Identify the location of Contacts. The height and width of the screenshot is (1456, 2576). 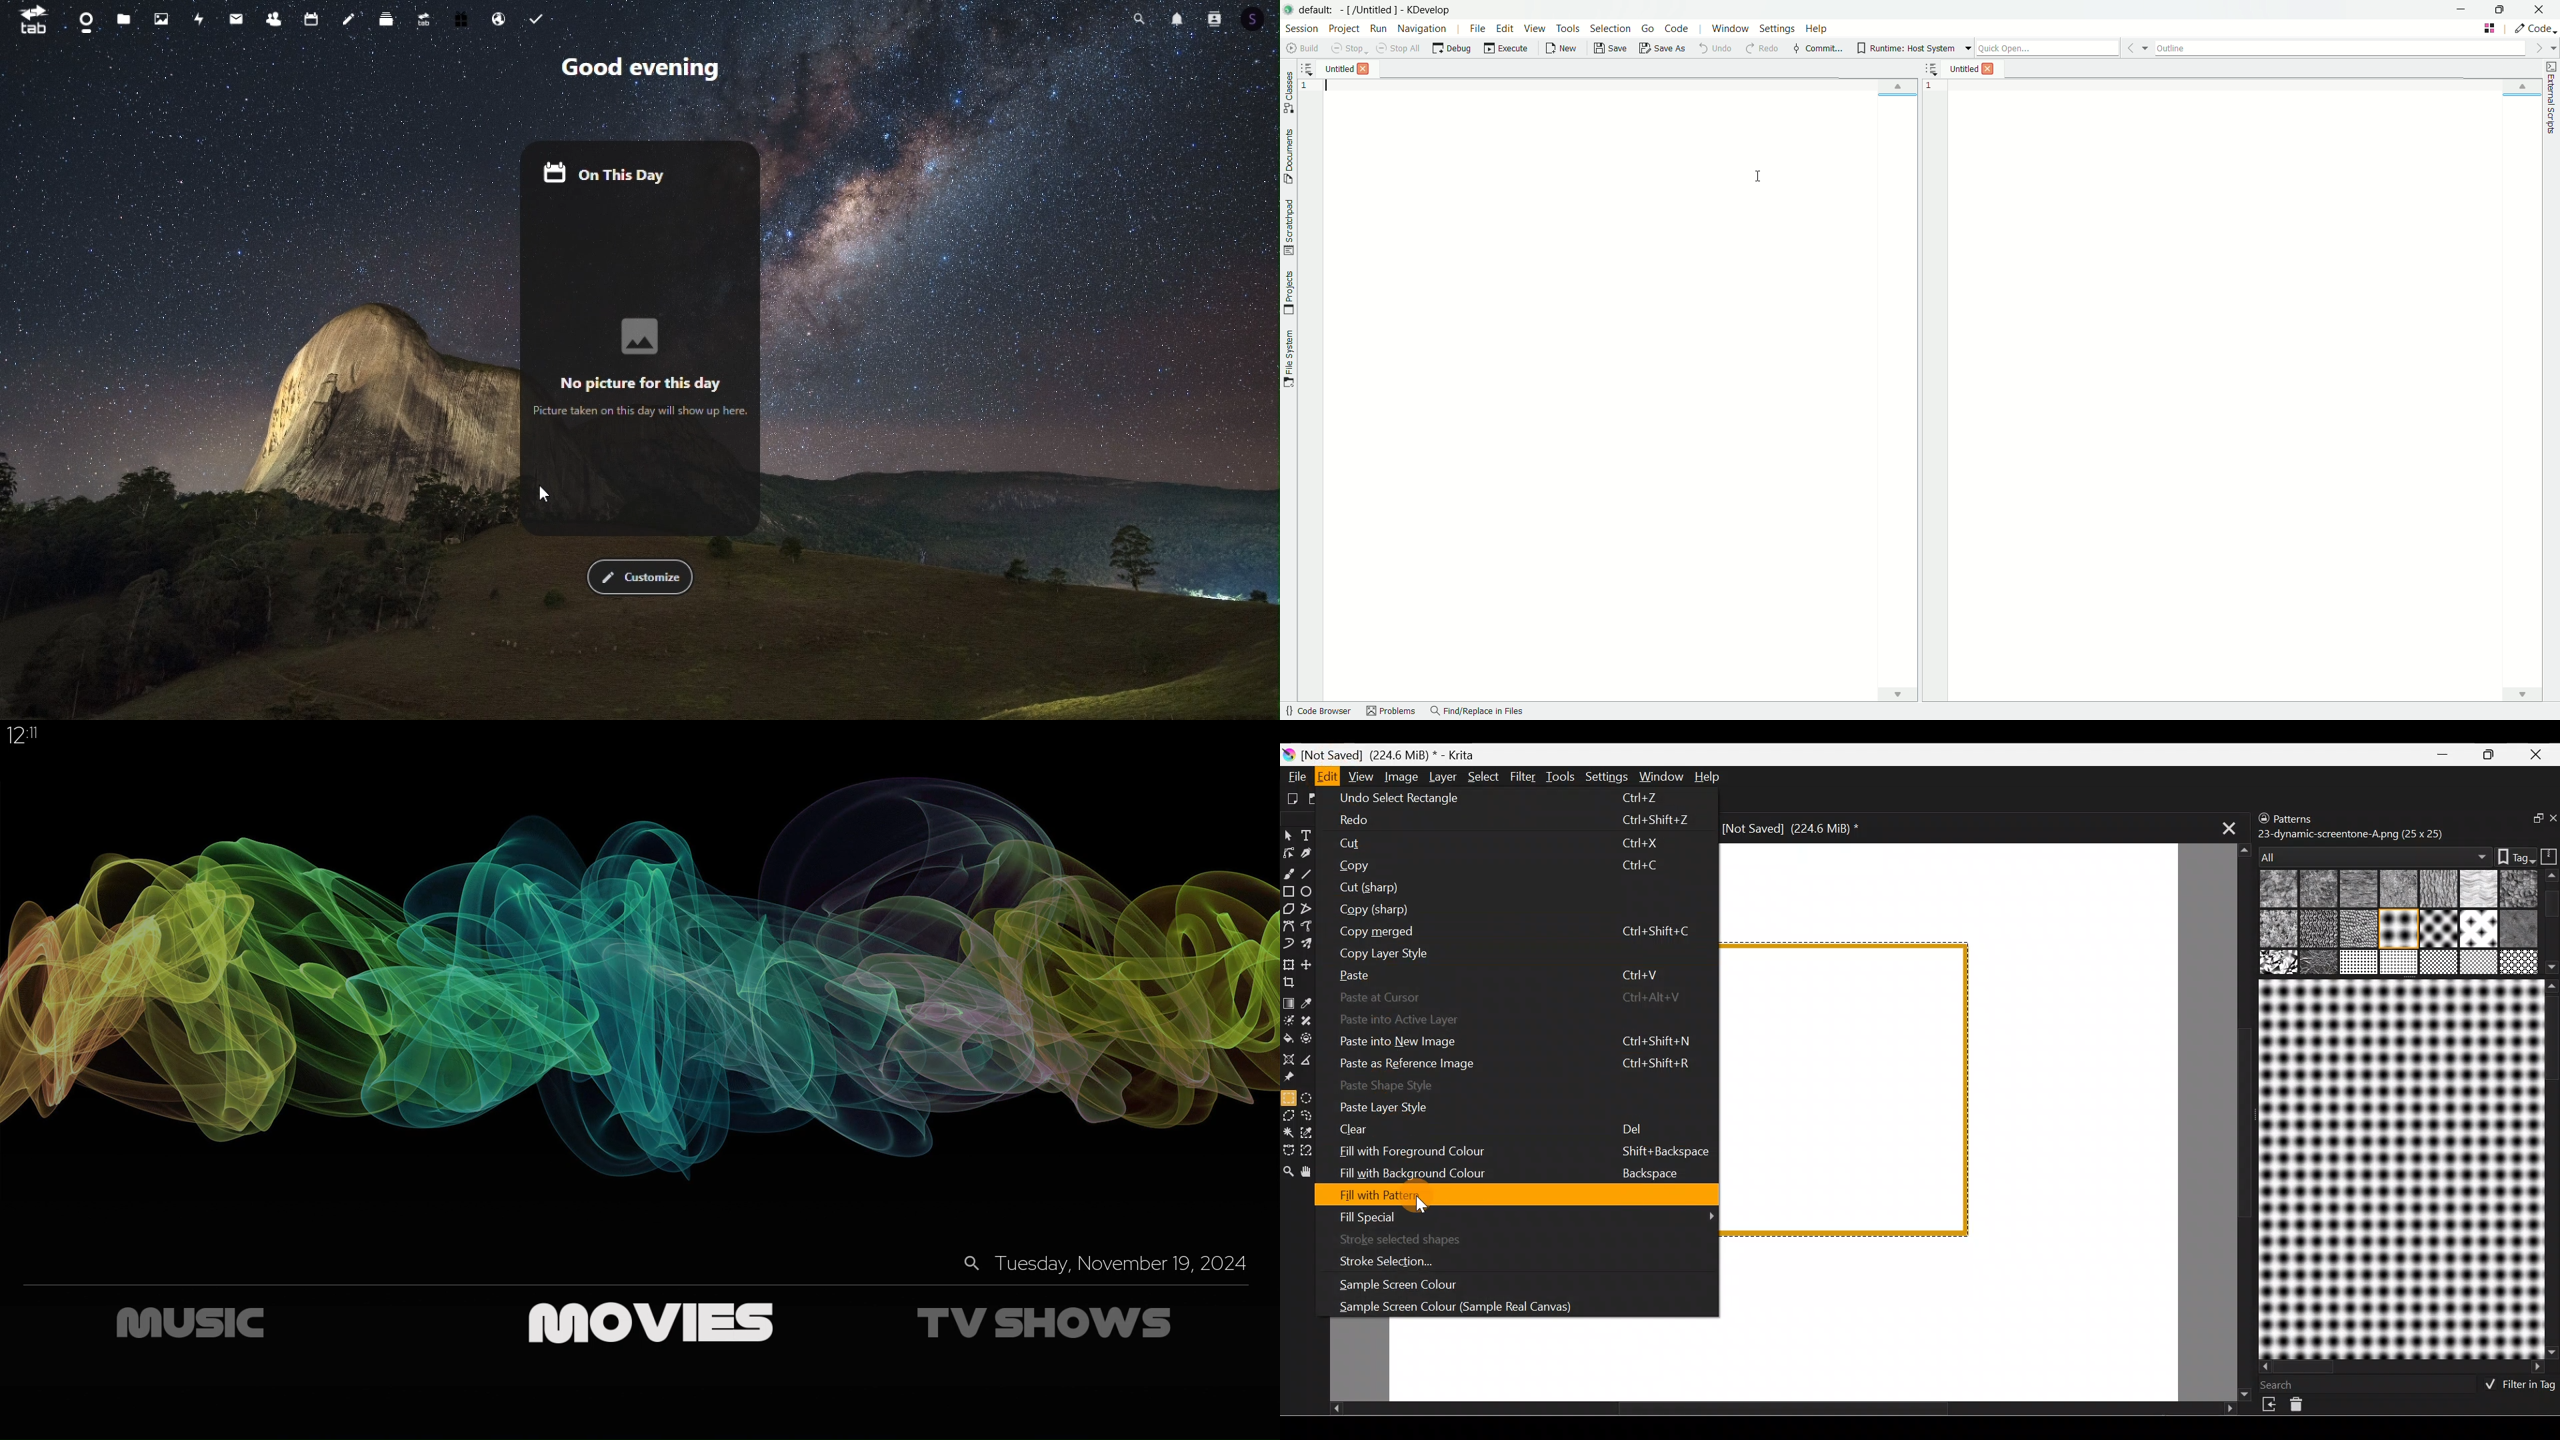
(272, 19).